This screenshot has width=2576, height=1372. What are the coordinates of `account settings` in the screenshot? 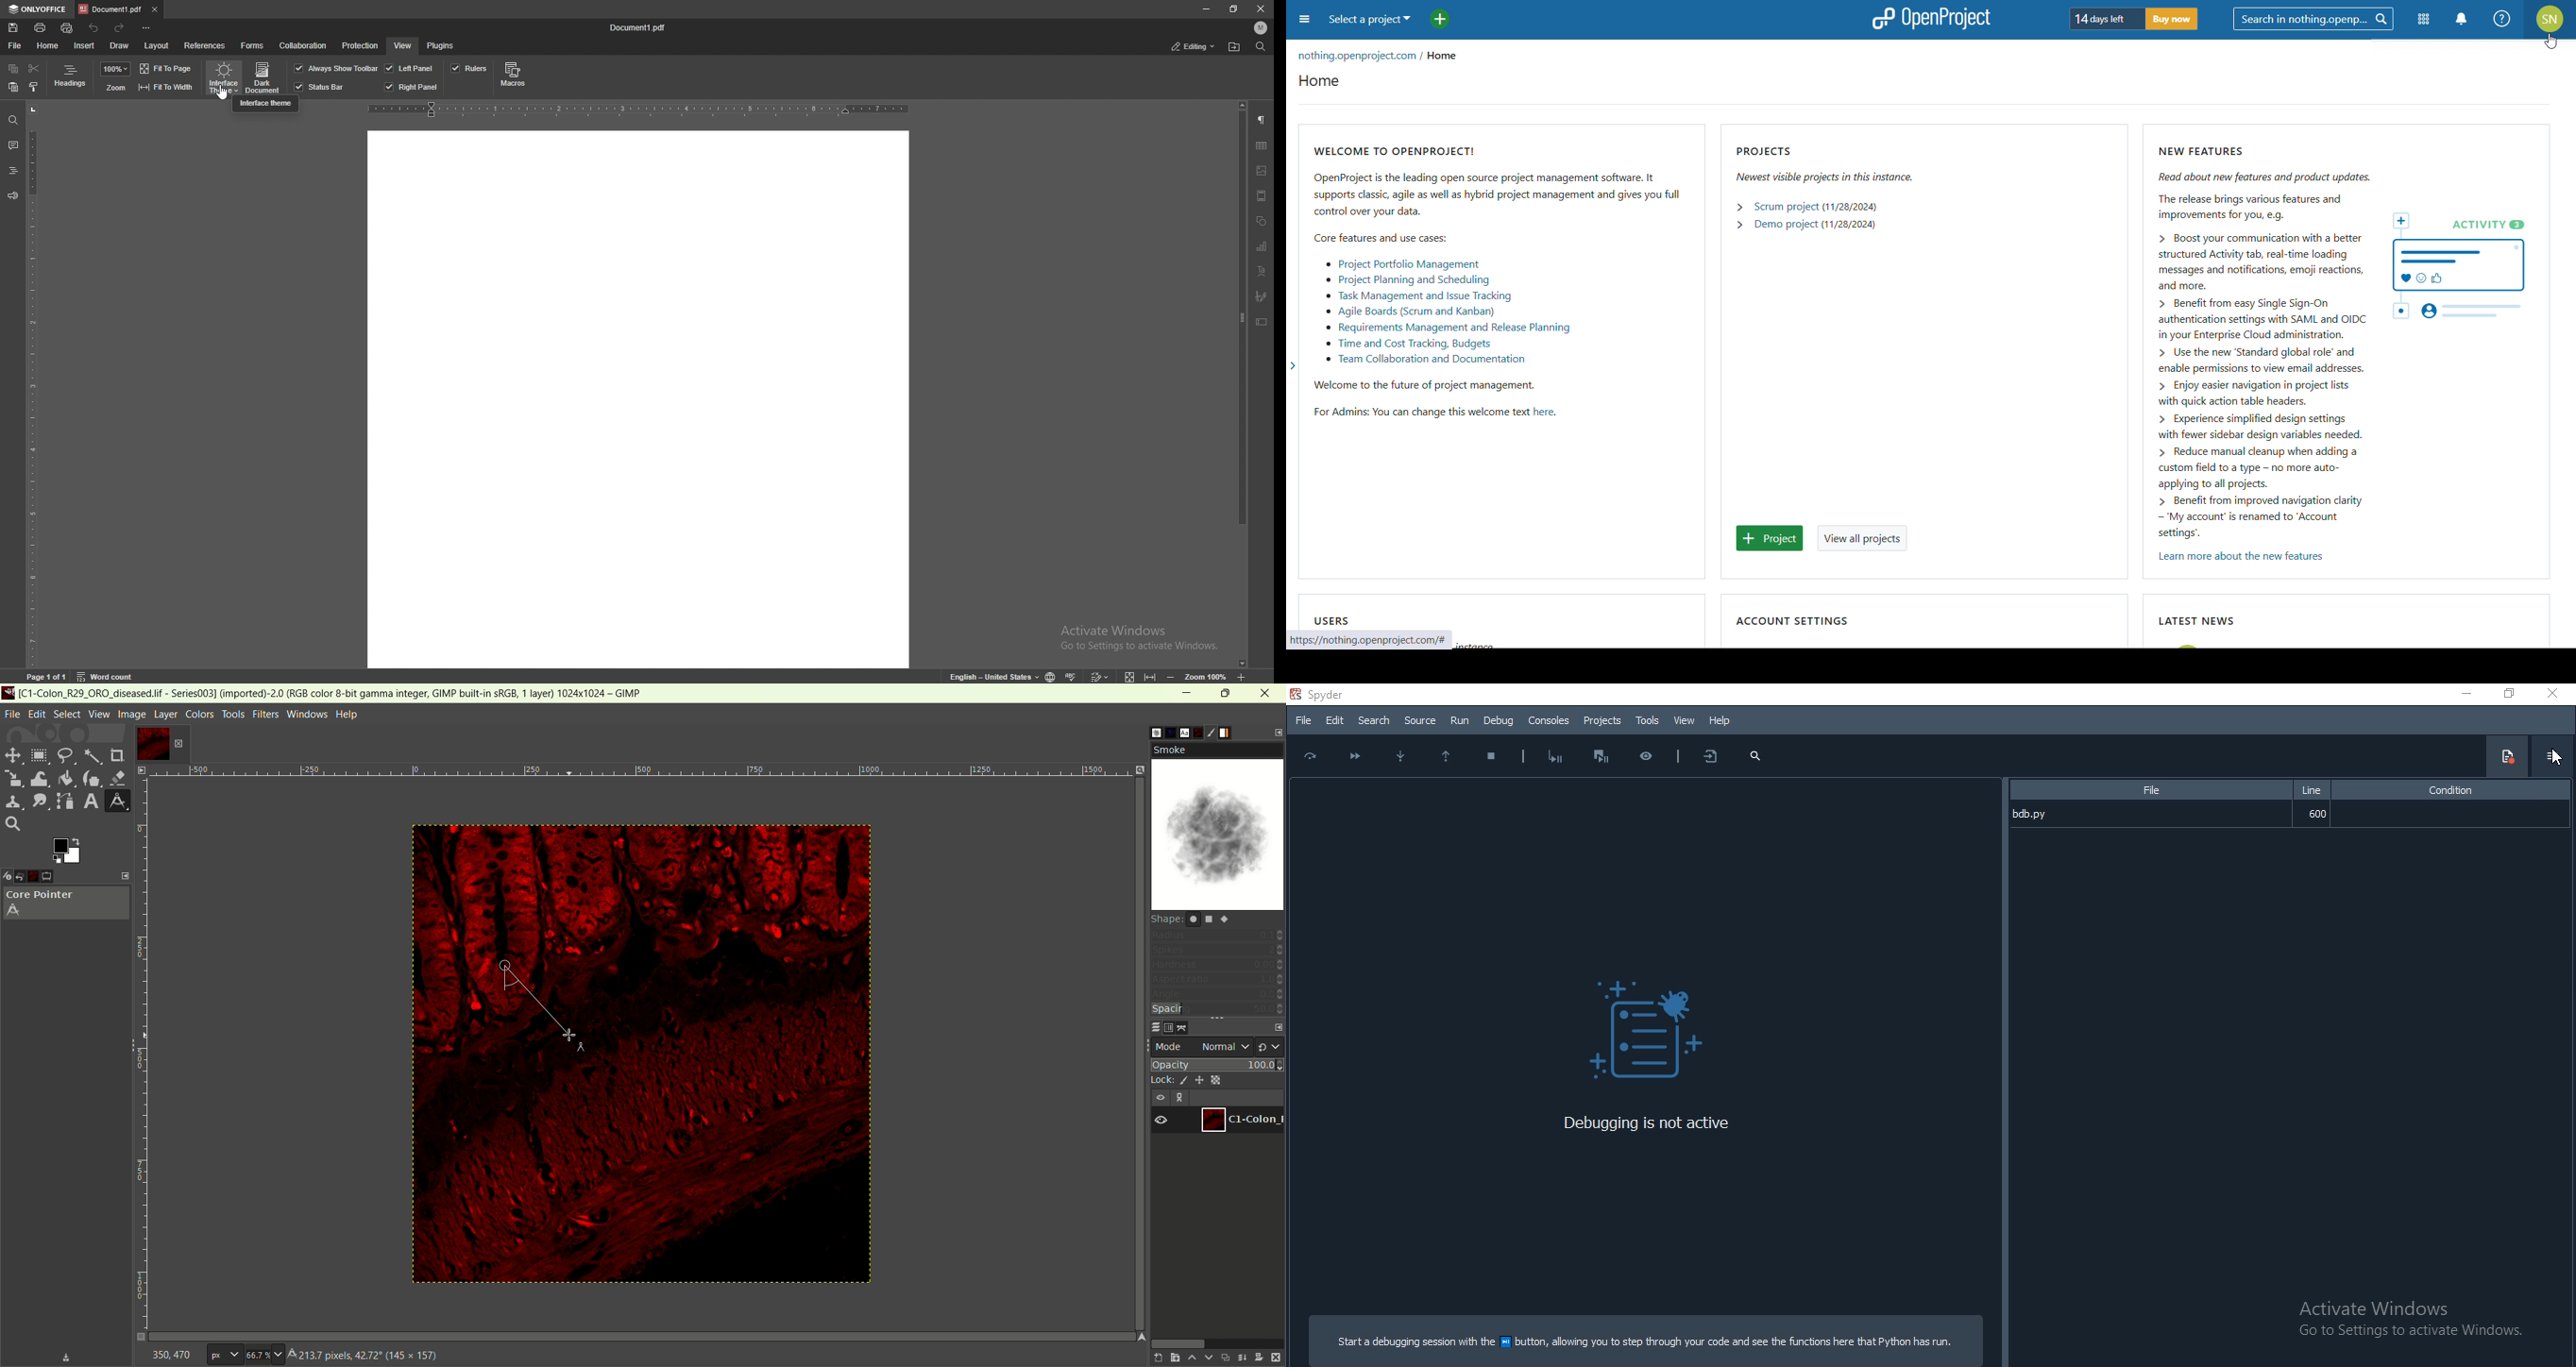 It's located at (1791, 621).